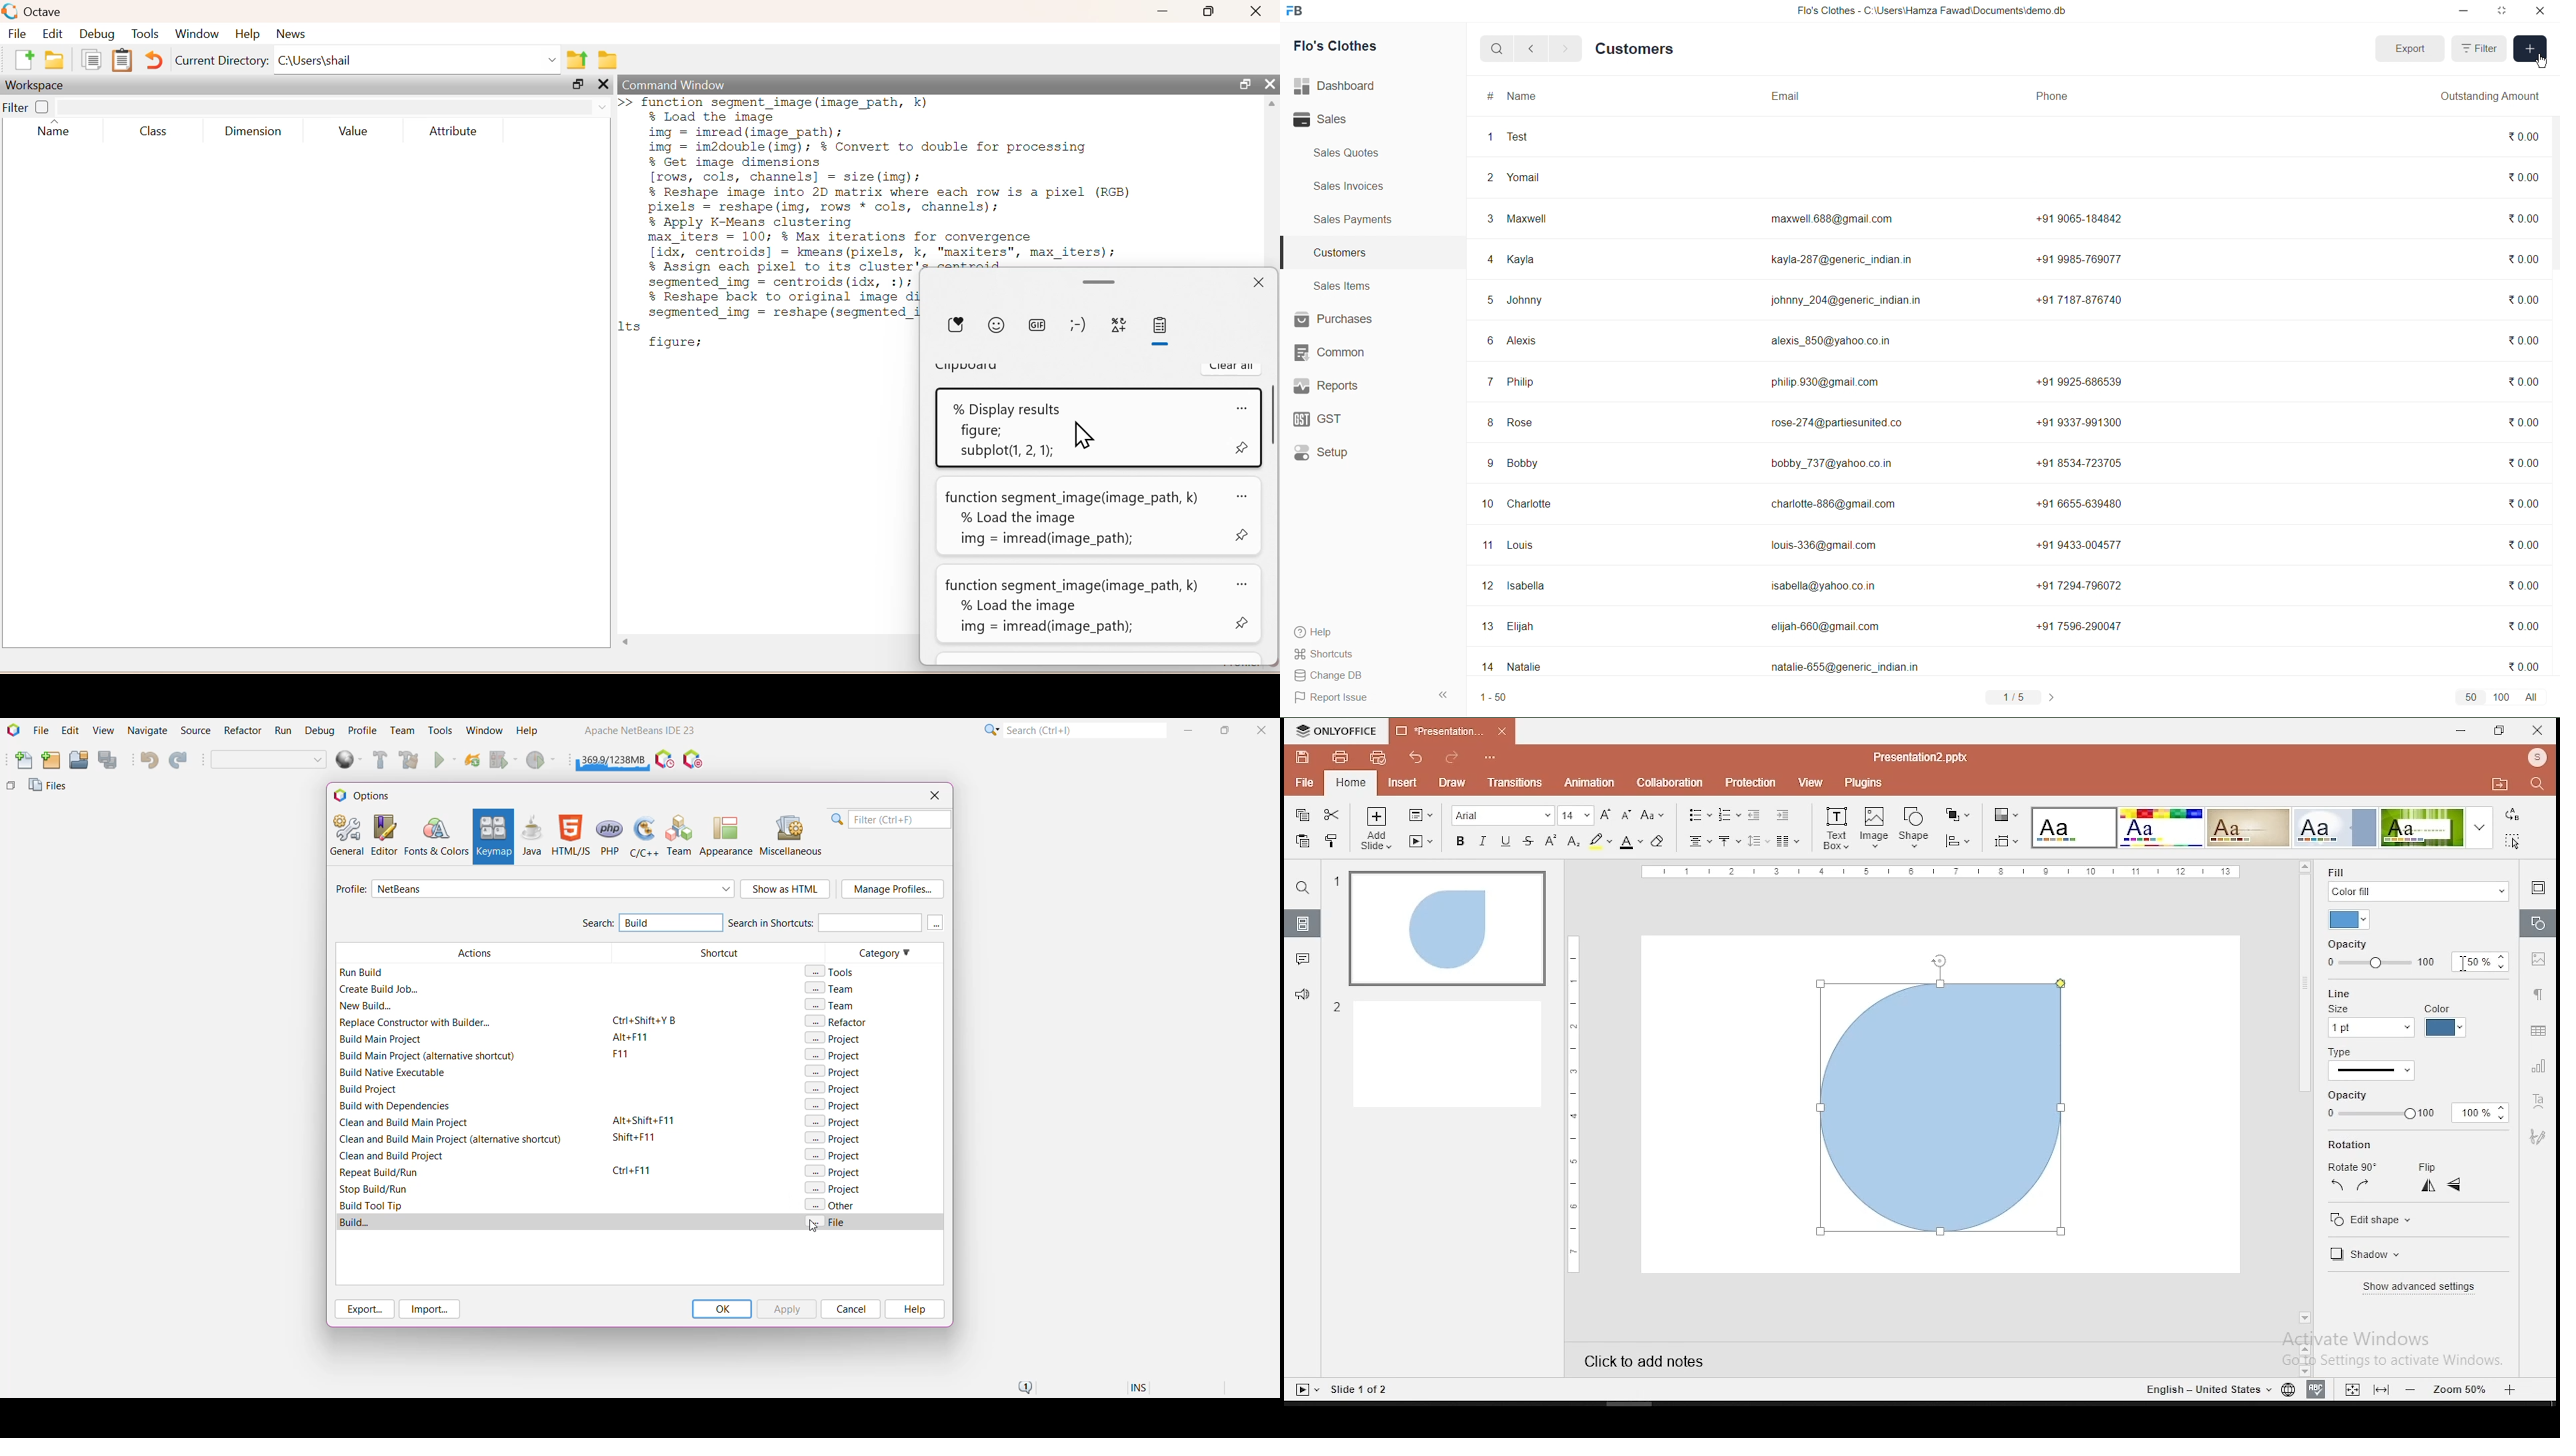 The image size is (2576, 1456). Describe the element at coordinates (1353, 185) in the screenshot. I see `Sales Invoices` at that location.